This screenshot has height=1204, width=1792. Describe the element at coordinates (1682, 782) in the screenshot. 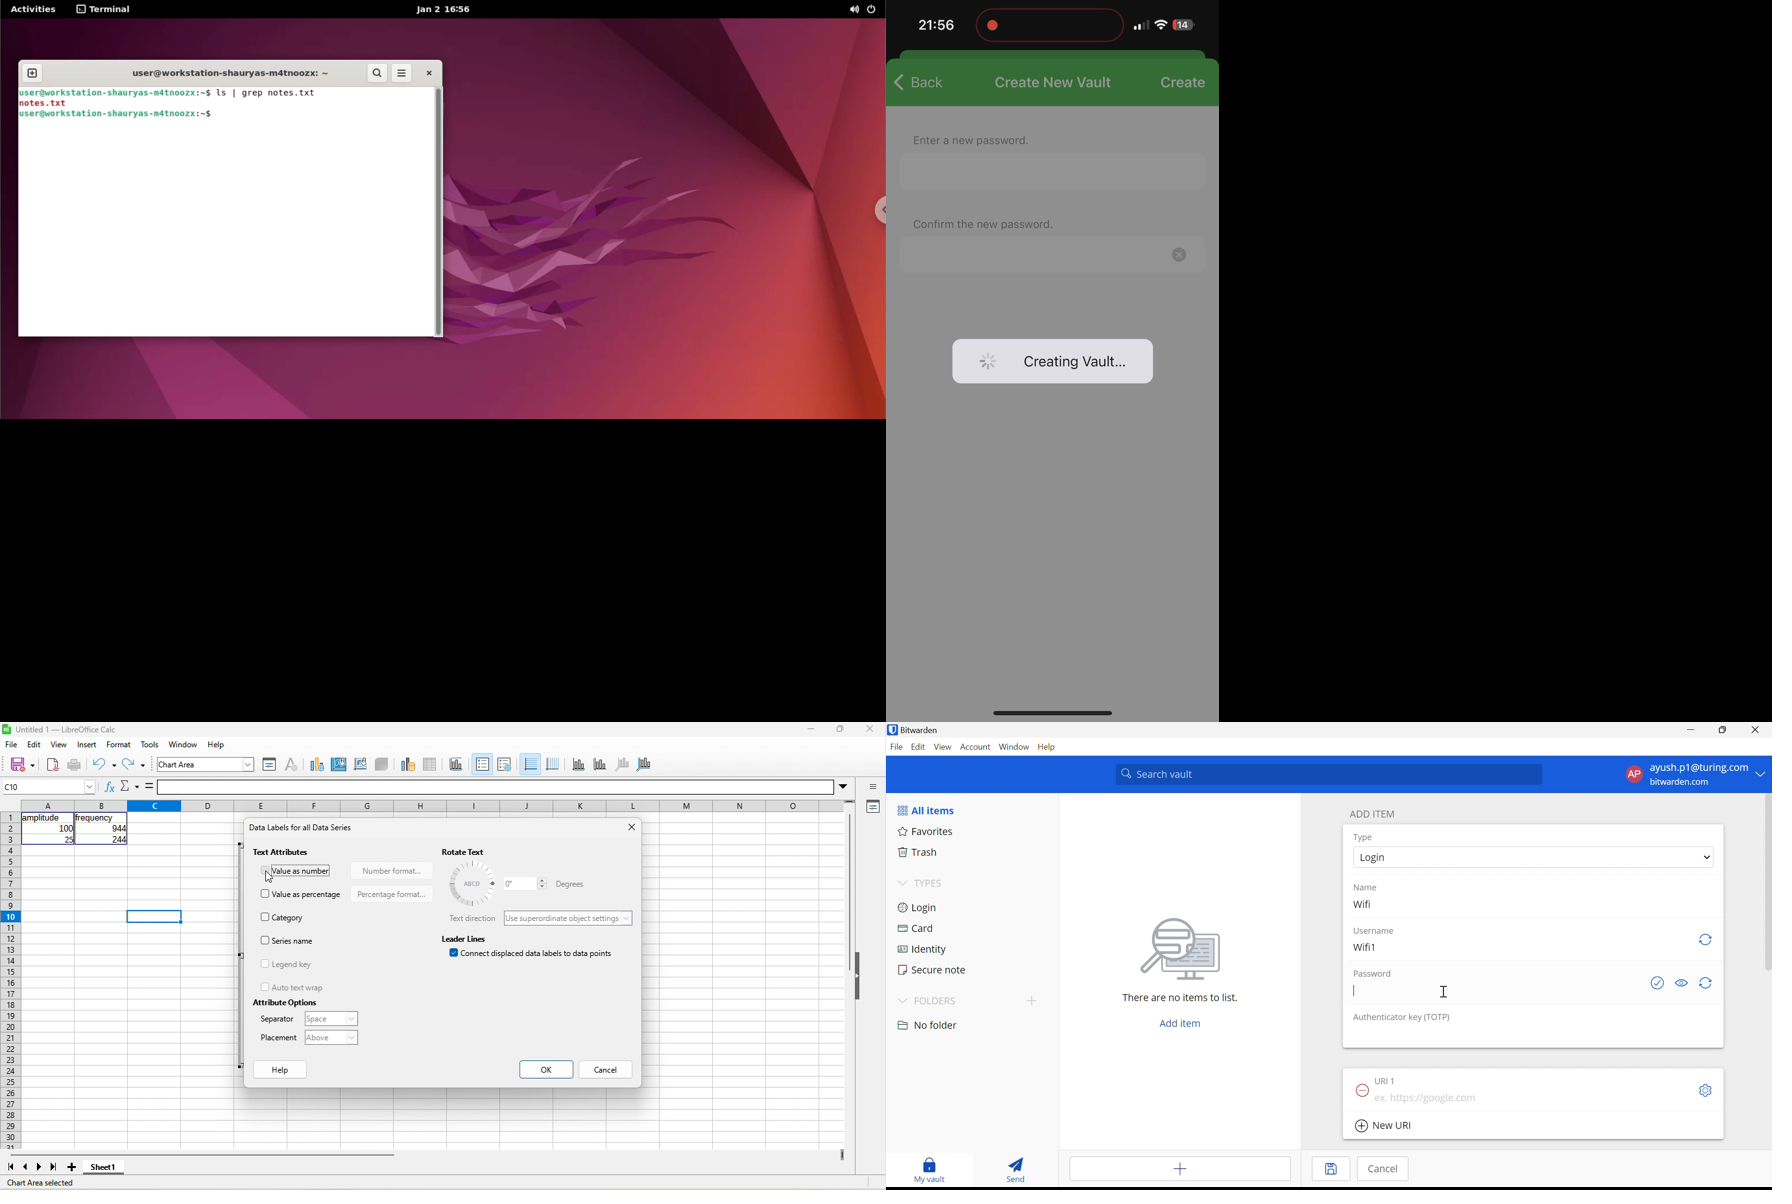

I see `bitwarden.com` at that location.